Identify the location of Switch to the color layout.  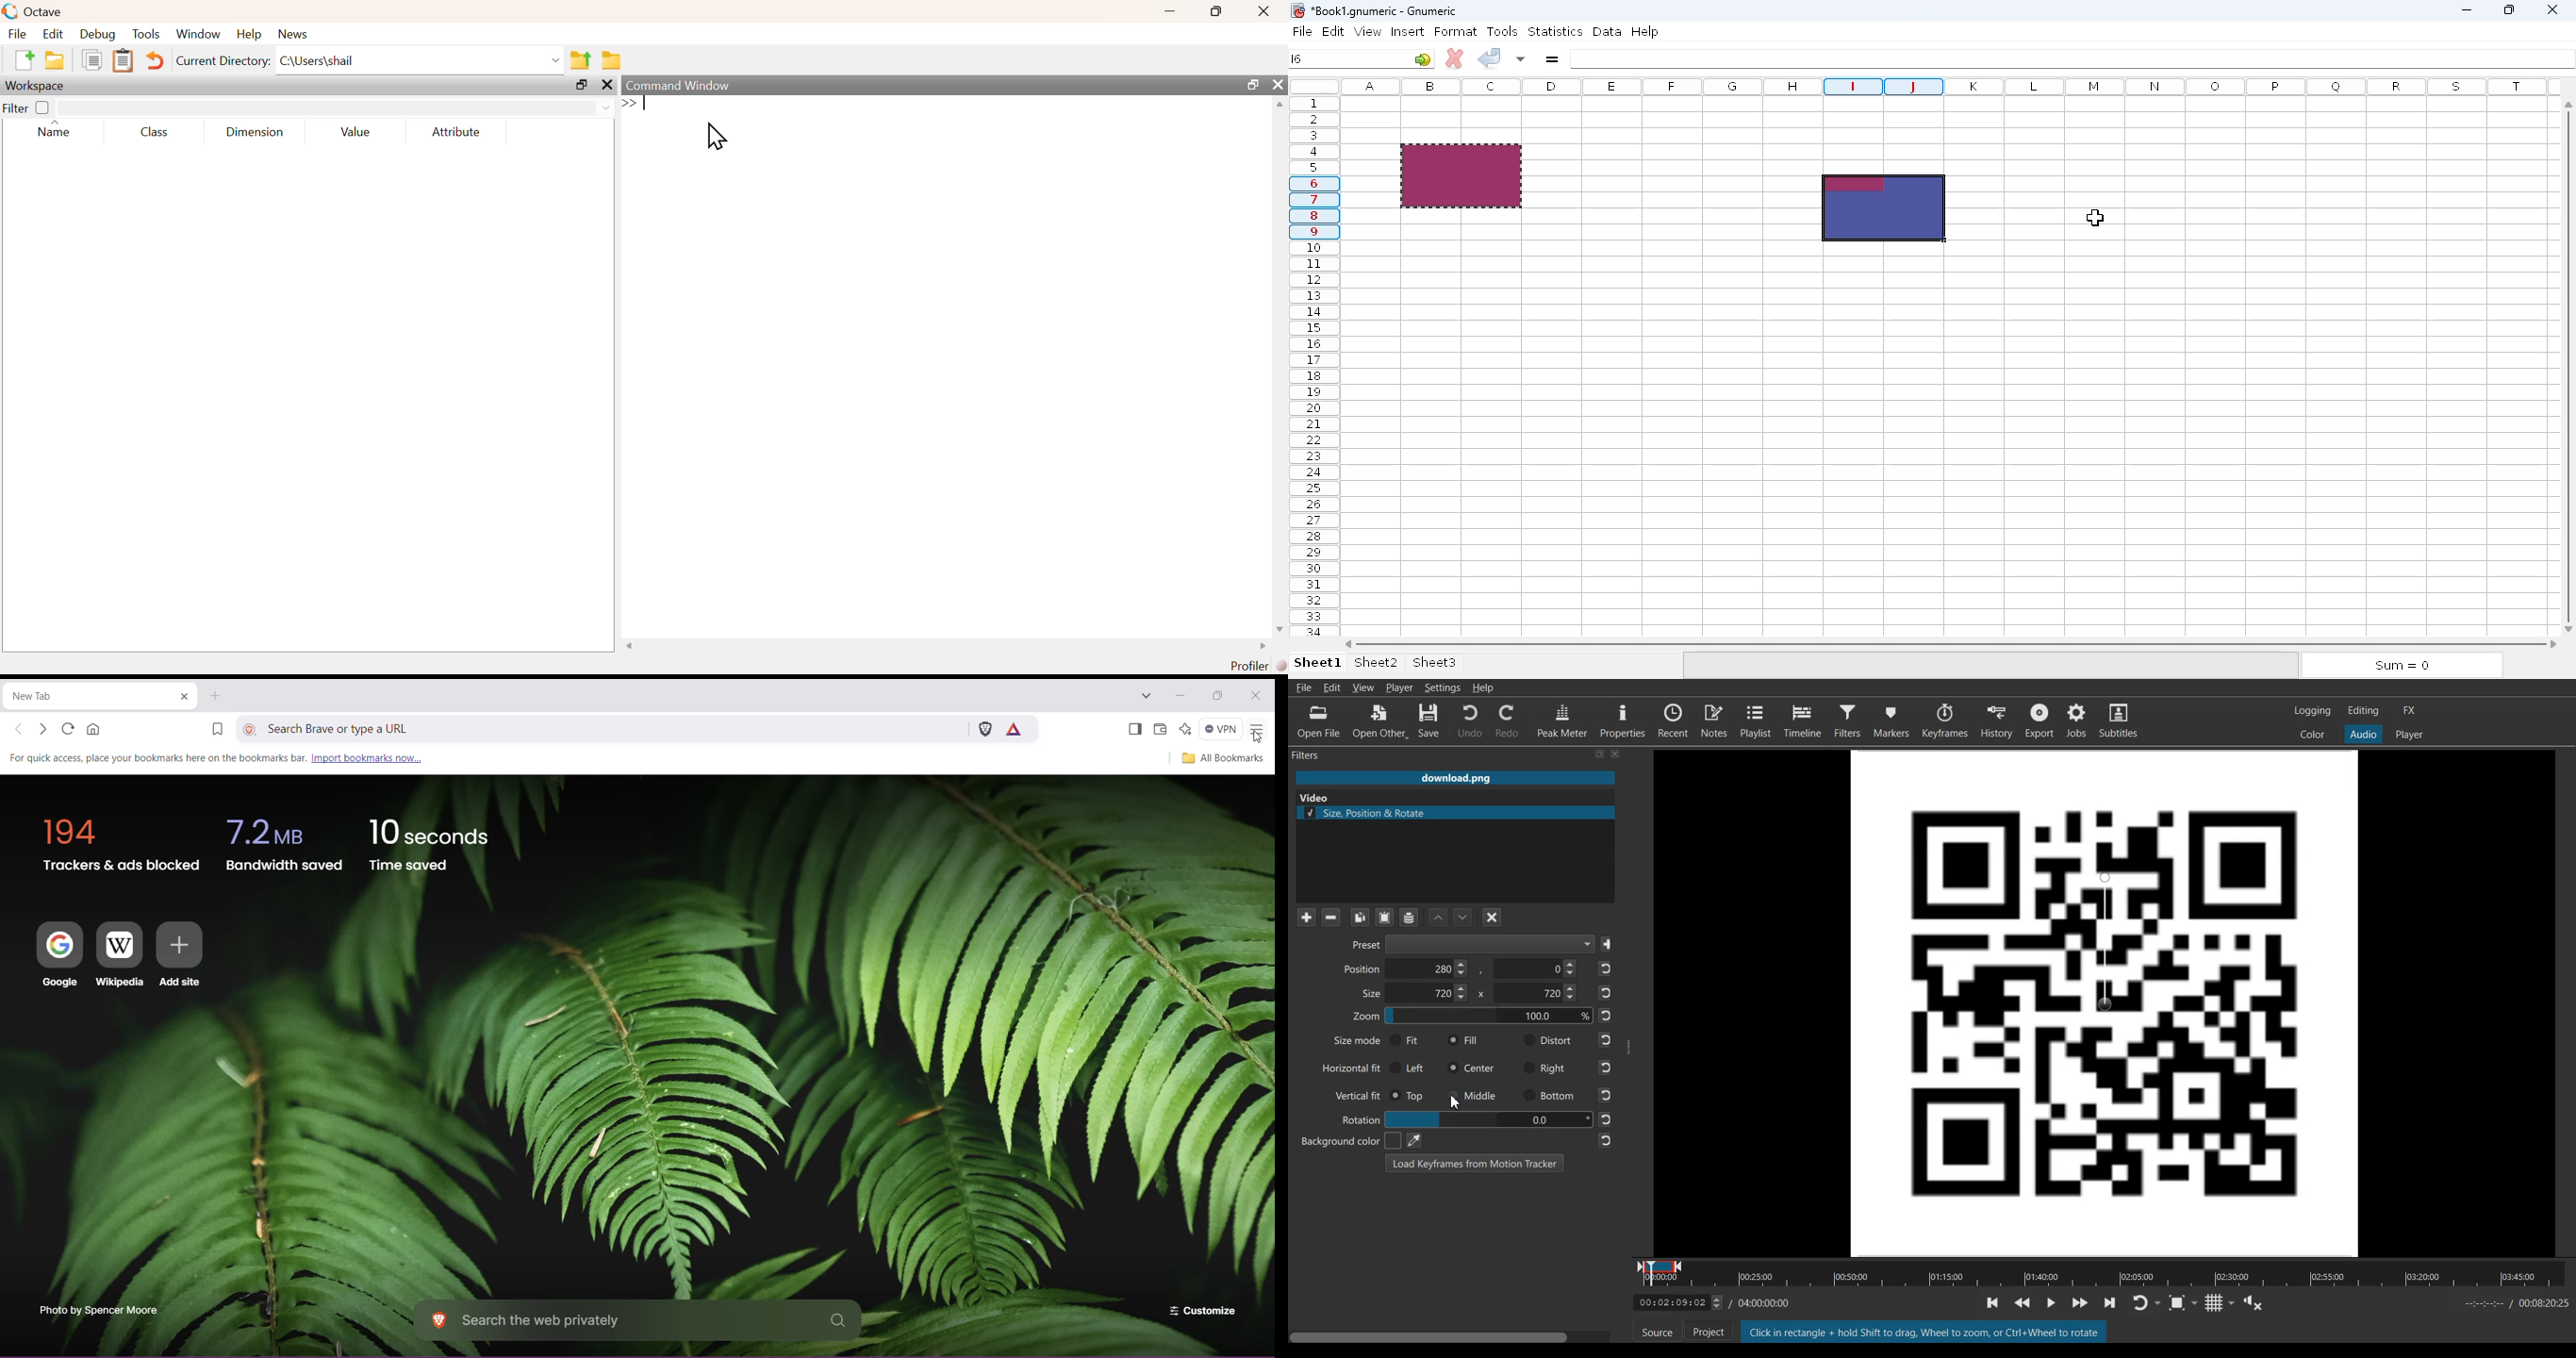
(2313, 735).